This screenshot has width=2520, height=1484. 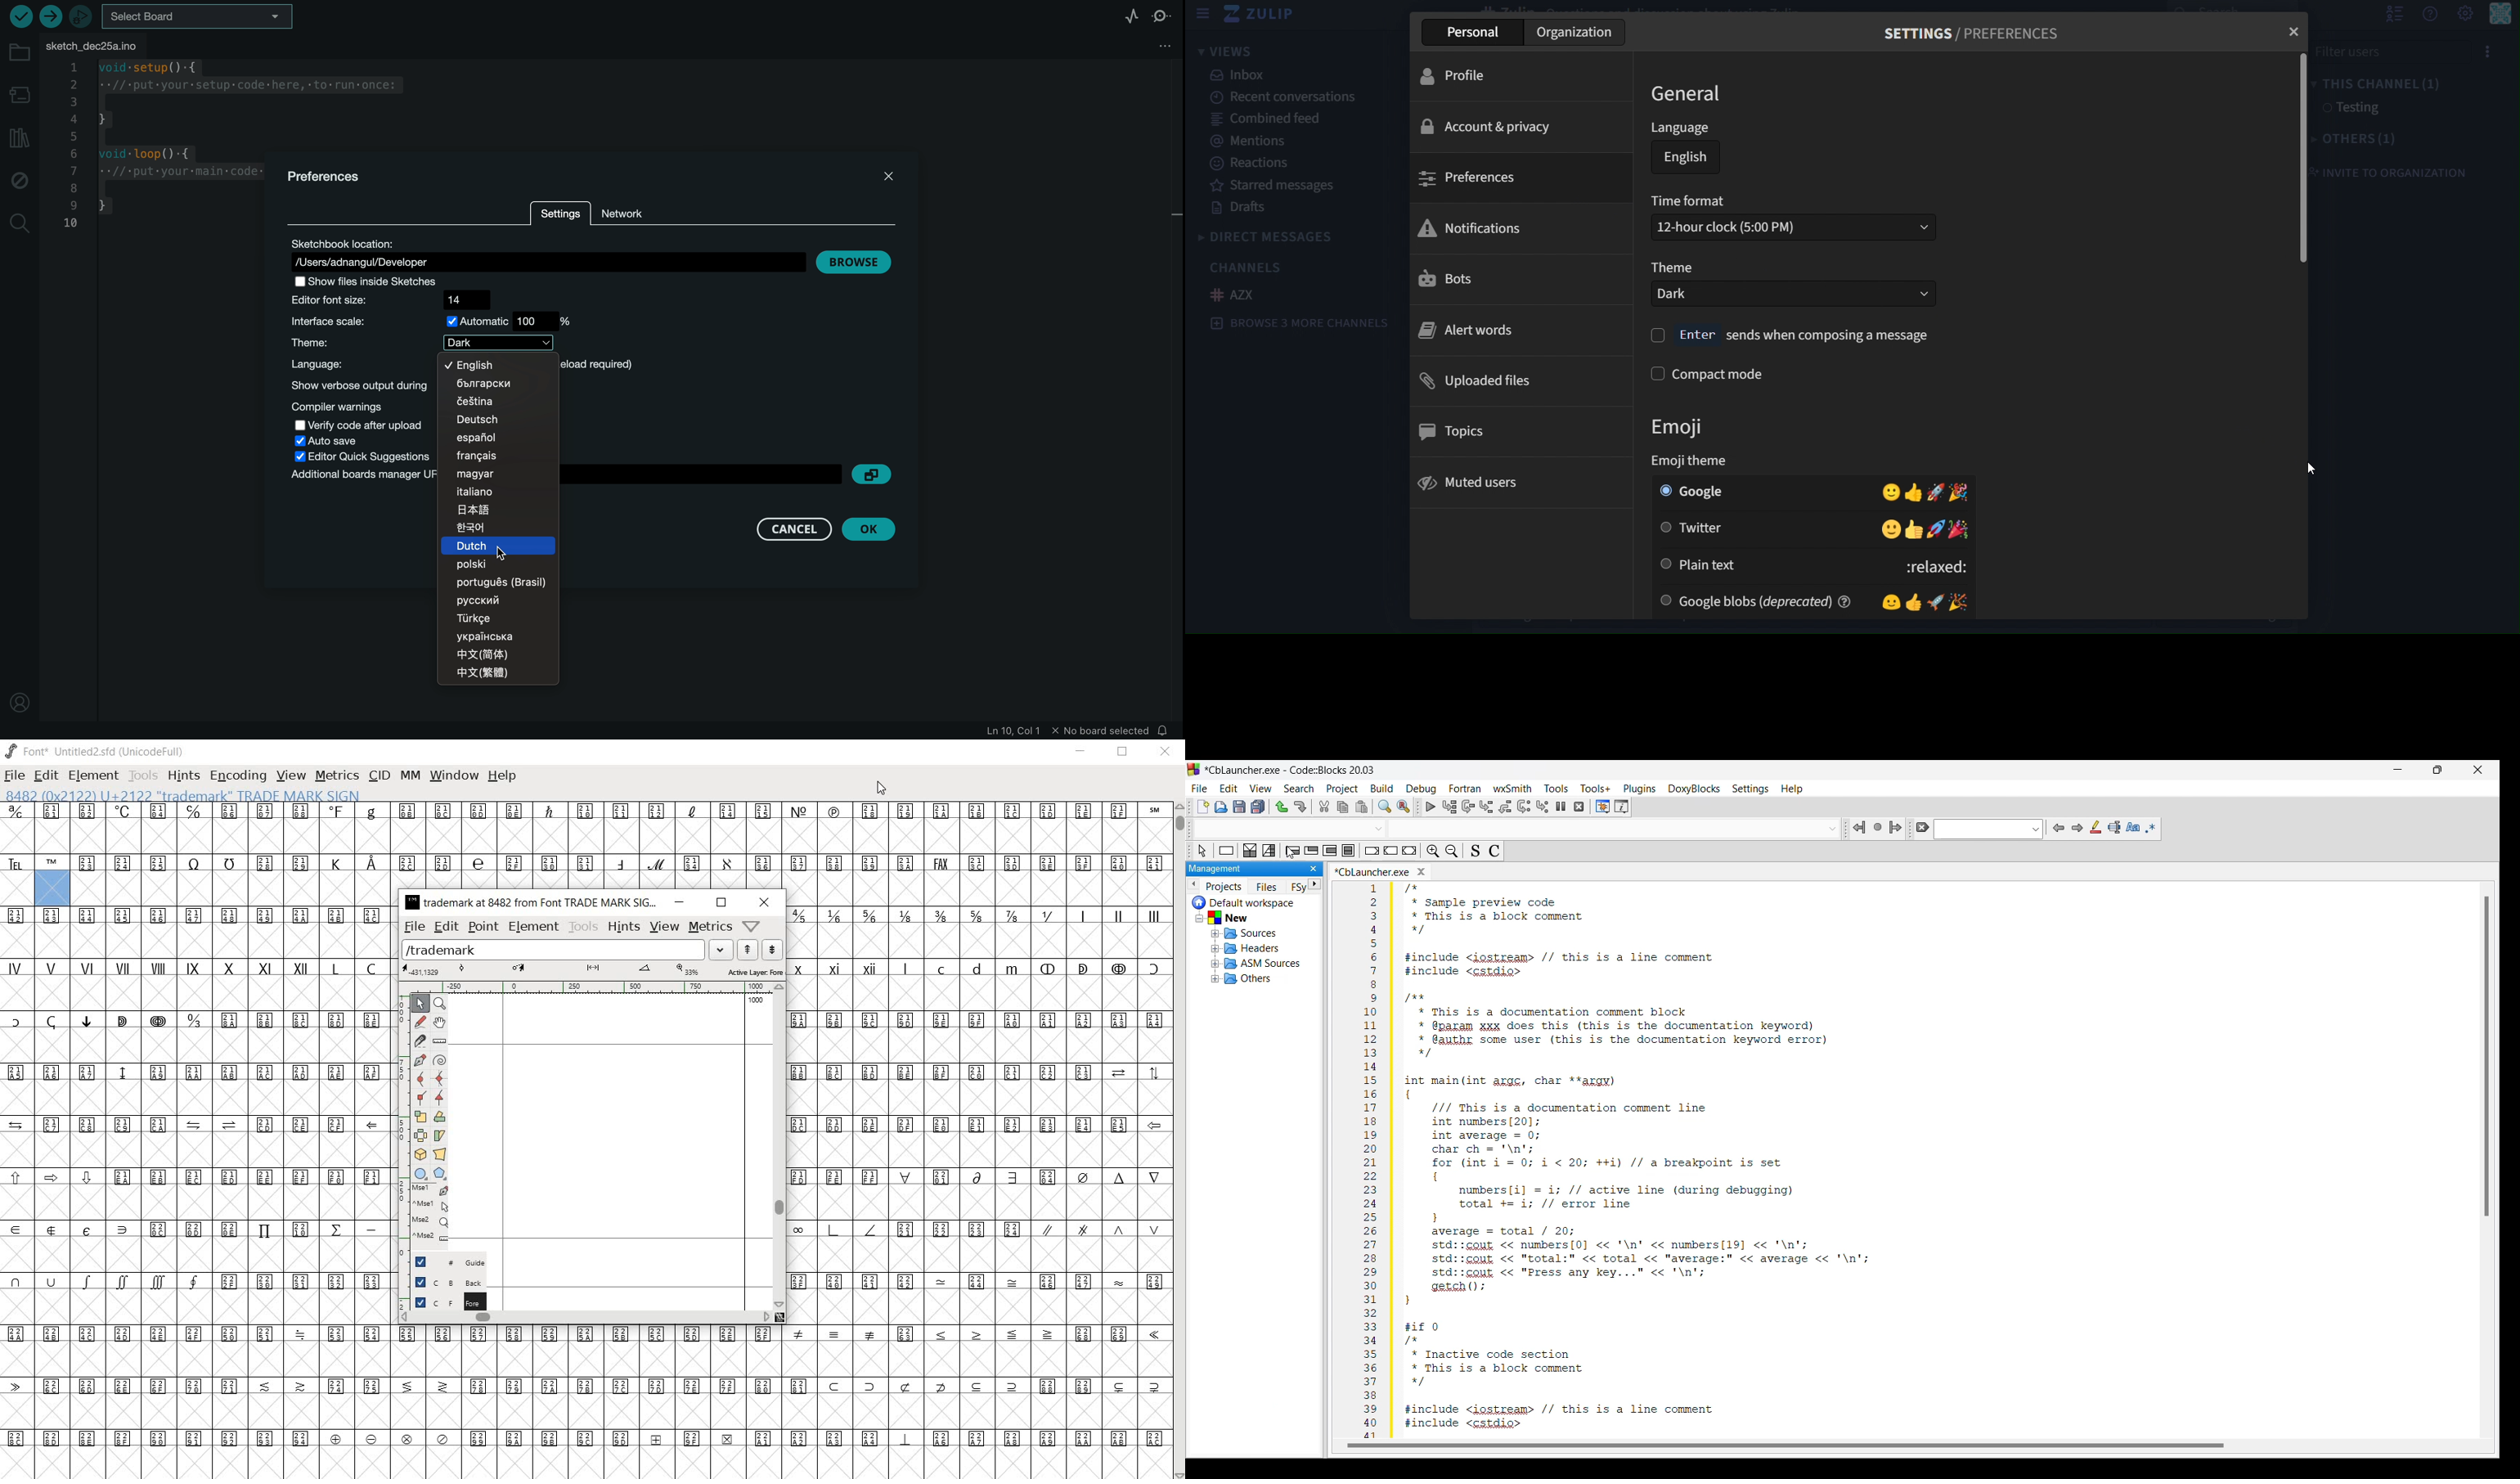 What do you see at coordinates (1474, 482) in the screenshot?
I see `muted users` at bounding box center [1474, 482].